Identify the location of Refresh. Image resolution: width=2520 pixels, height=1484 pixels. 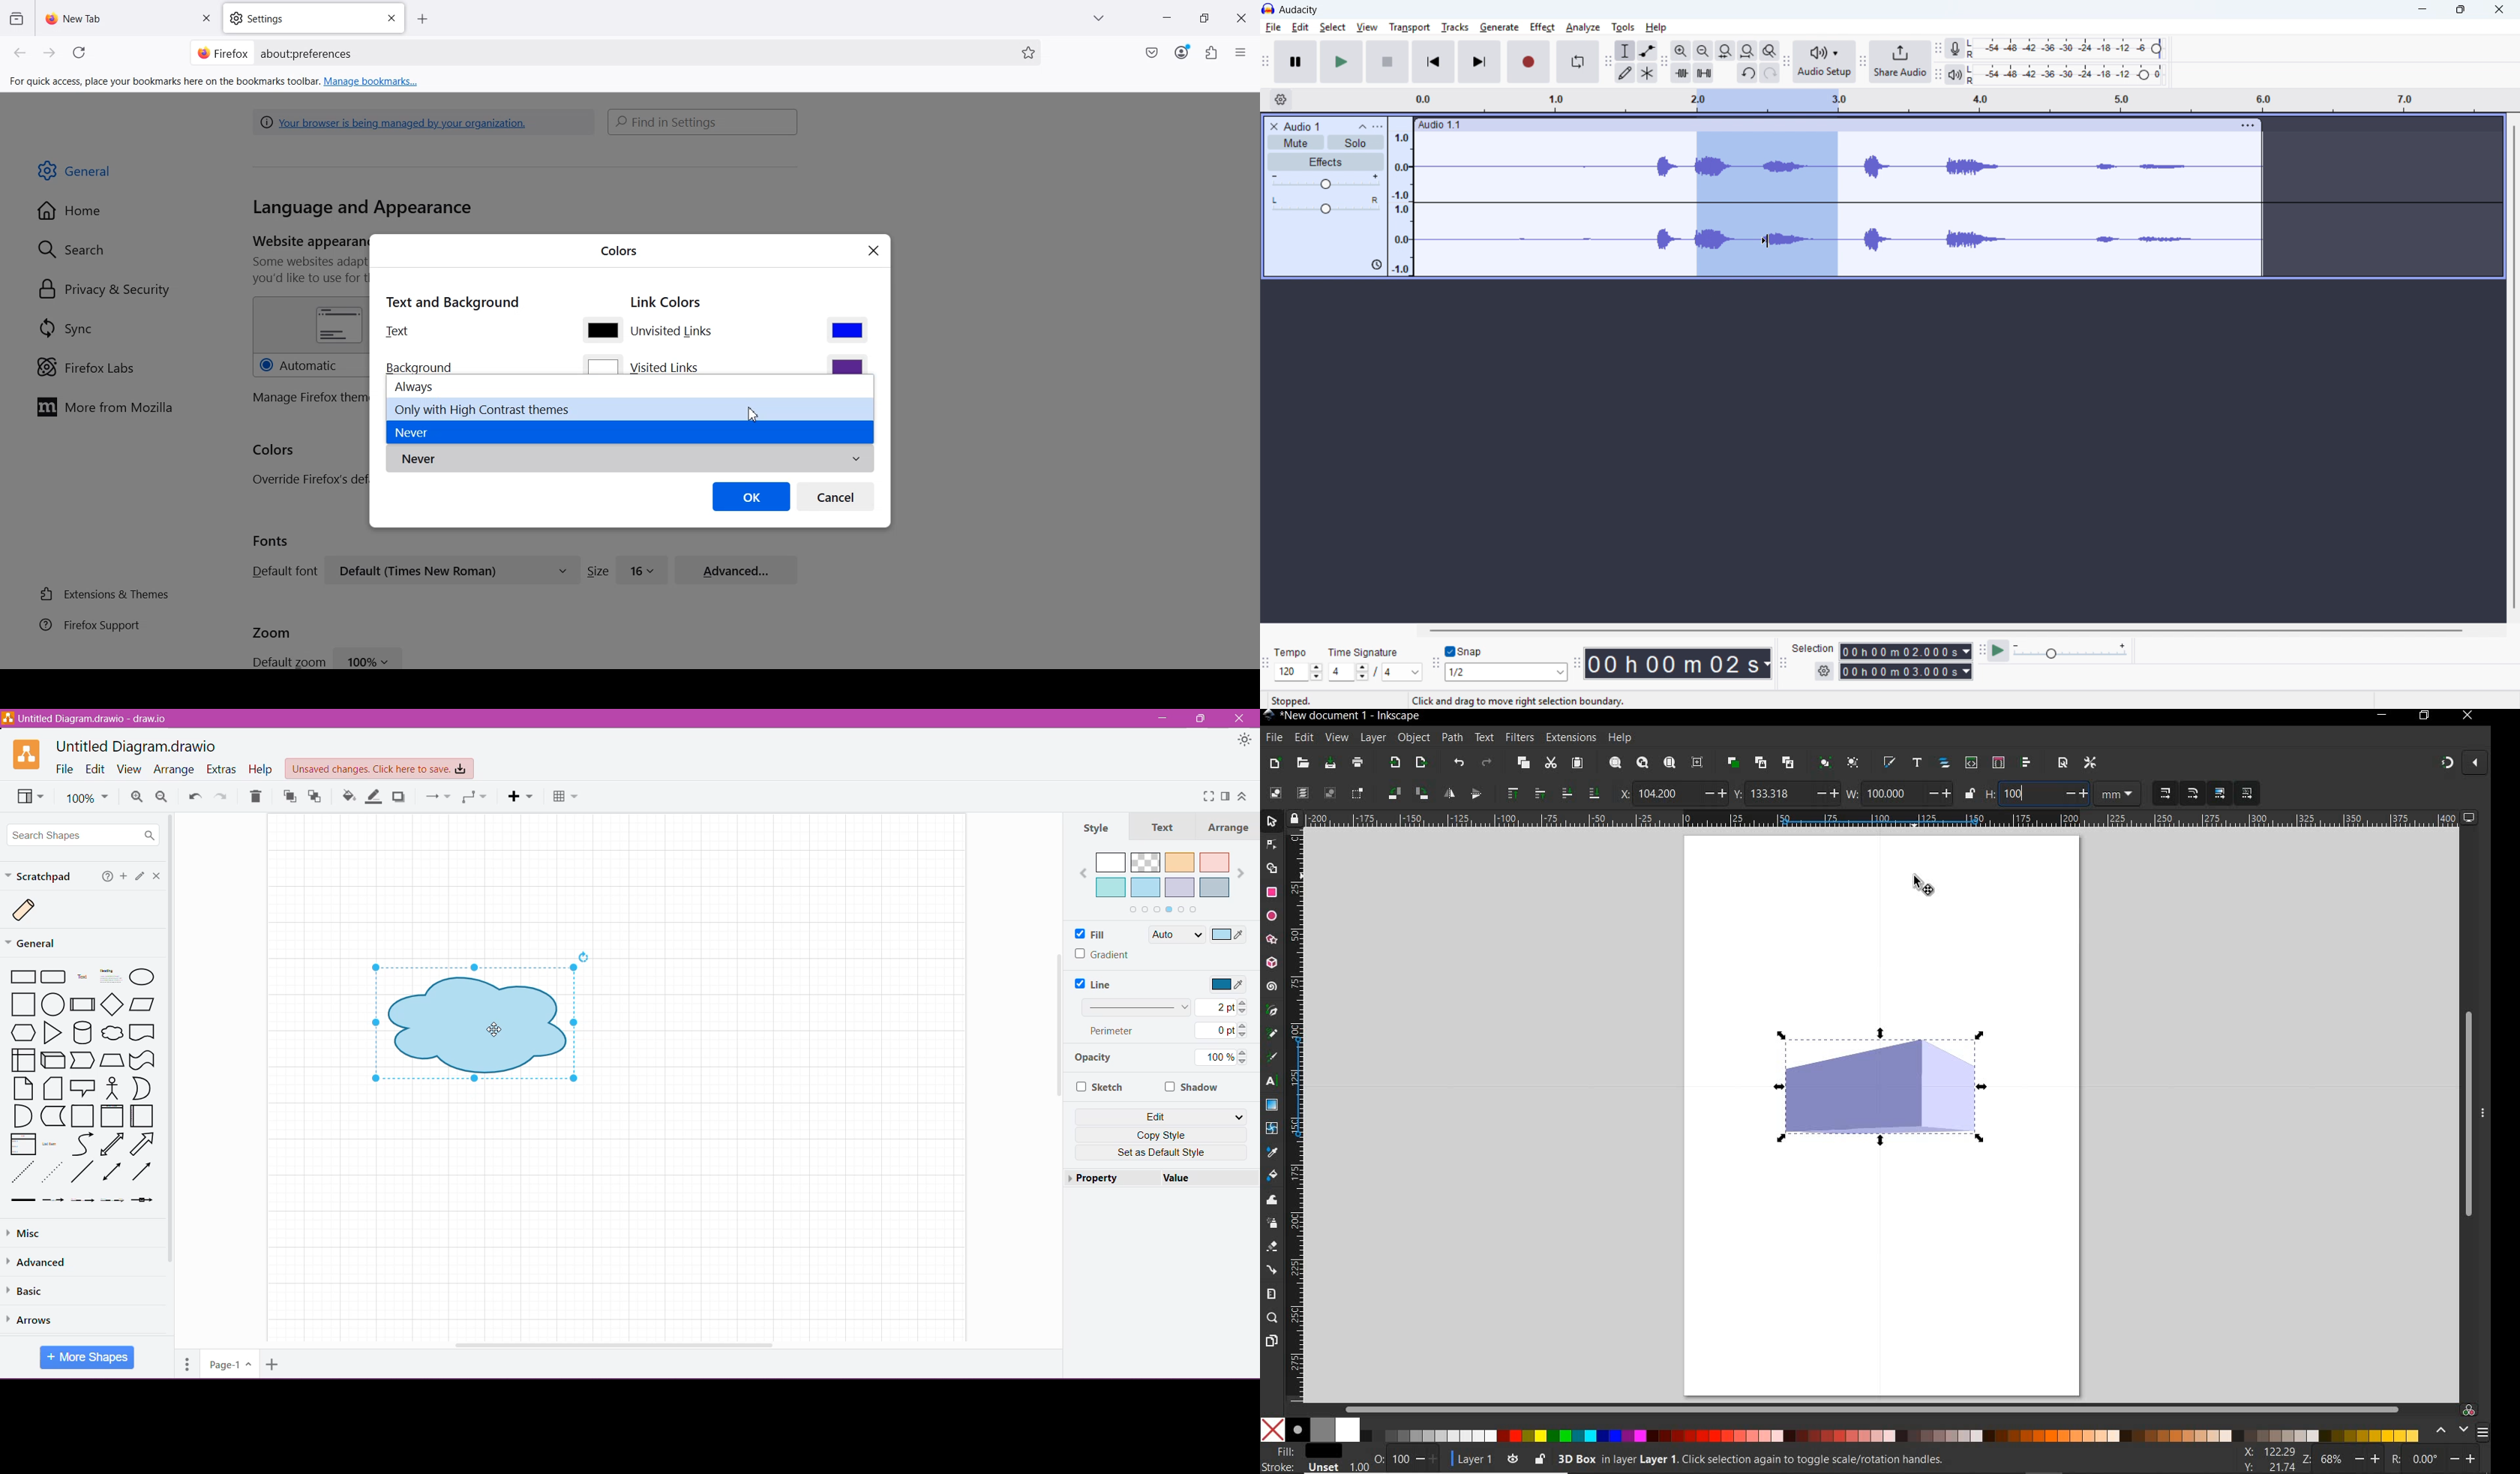
(81, 53).